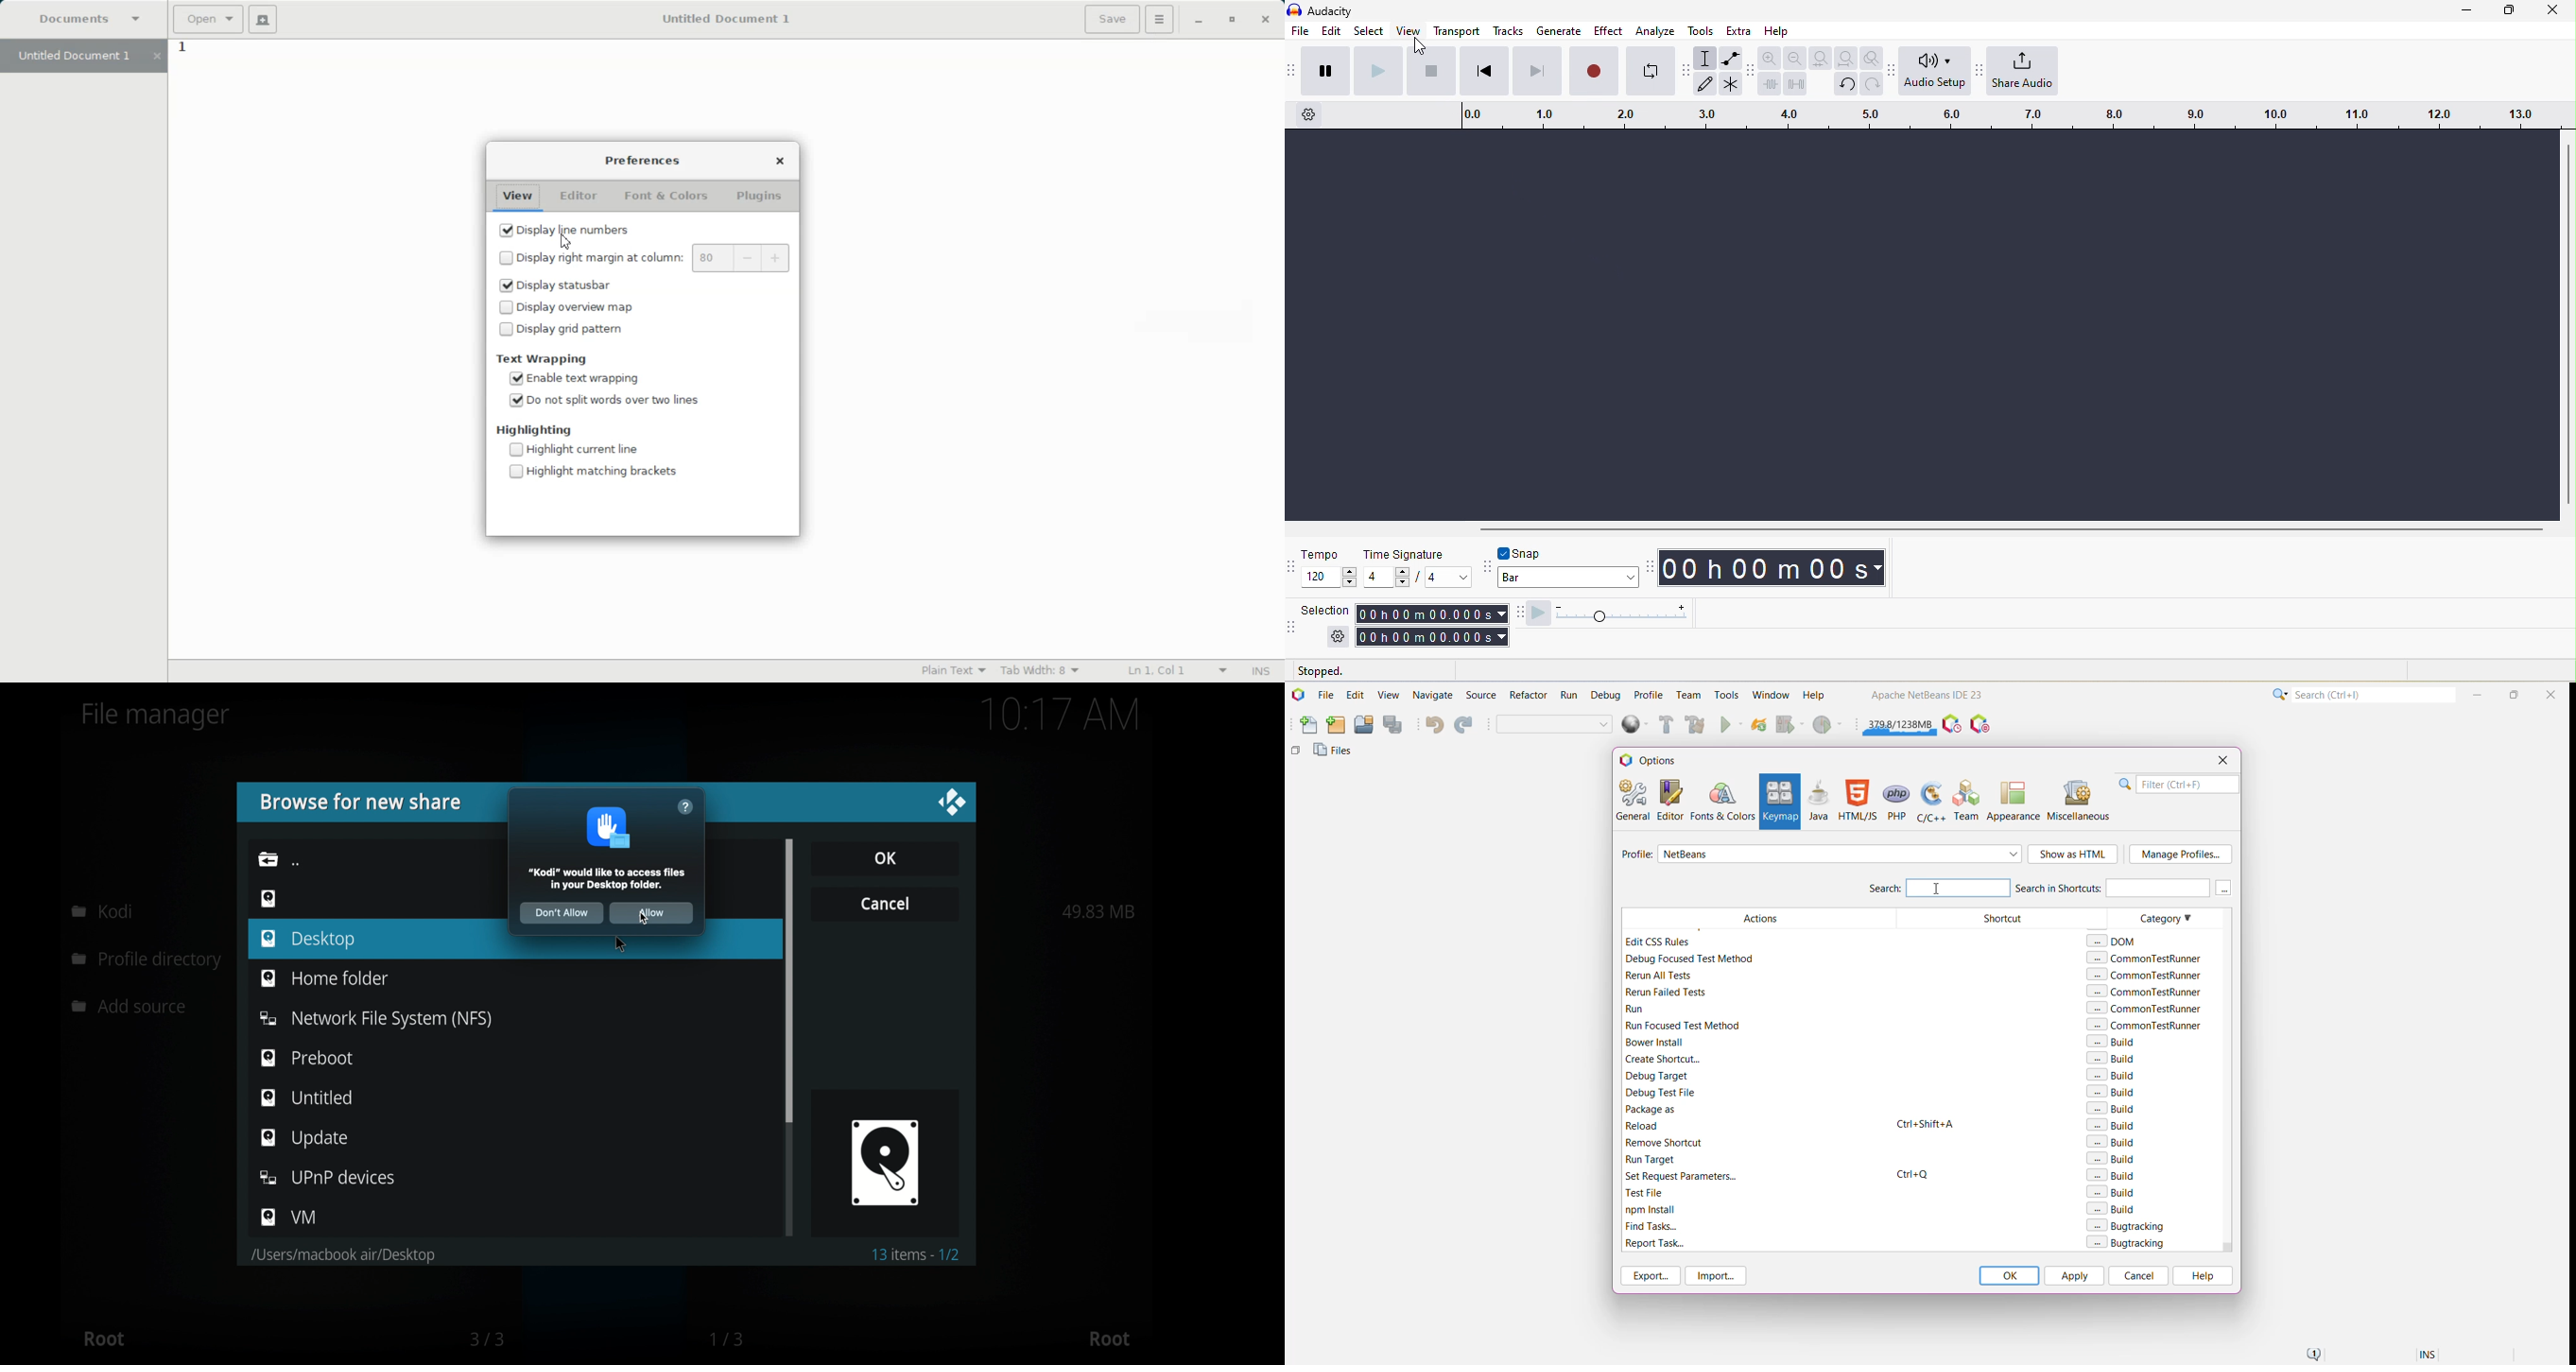 The height and width of the screenshot is (1372, 2576). Describe the element at coordinates (1295, 753) in the screenshot. I see `` at that location.